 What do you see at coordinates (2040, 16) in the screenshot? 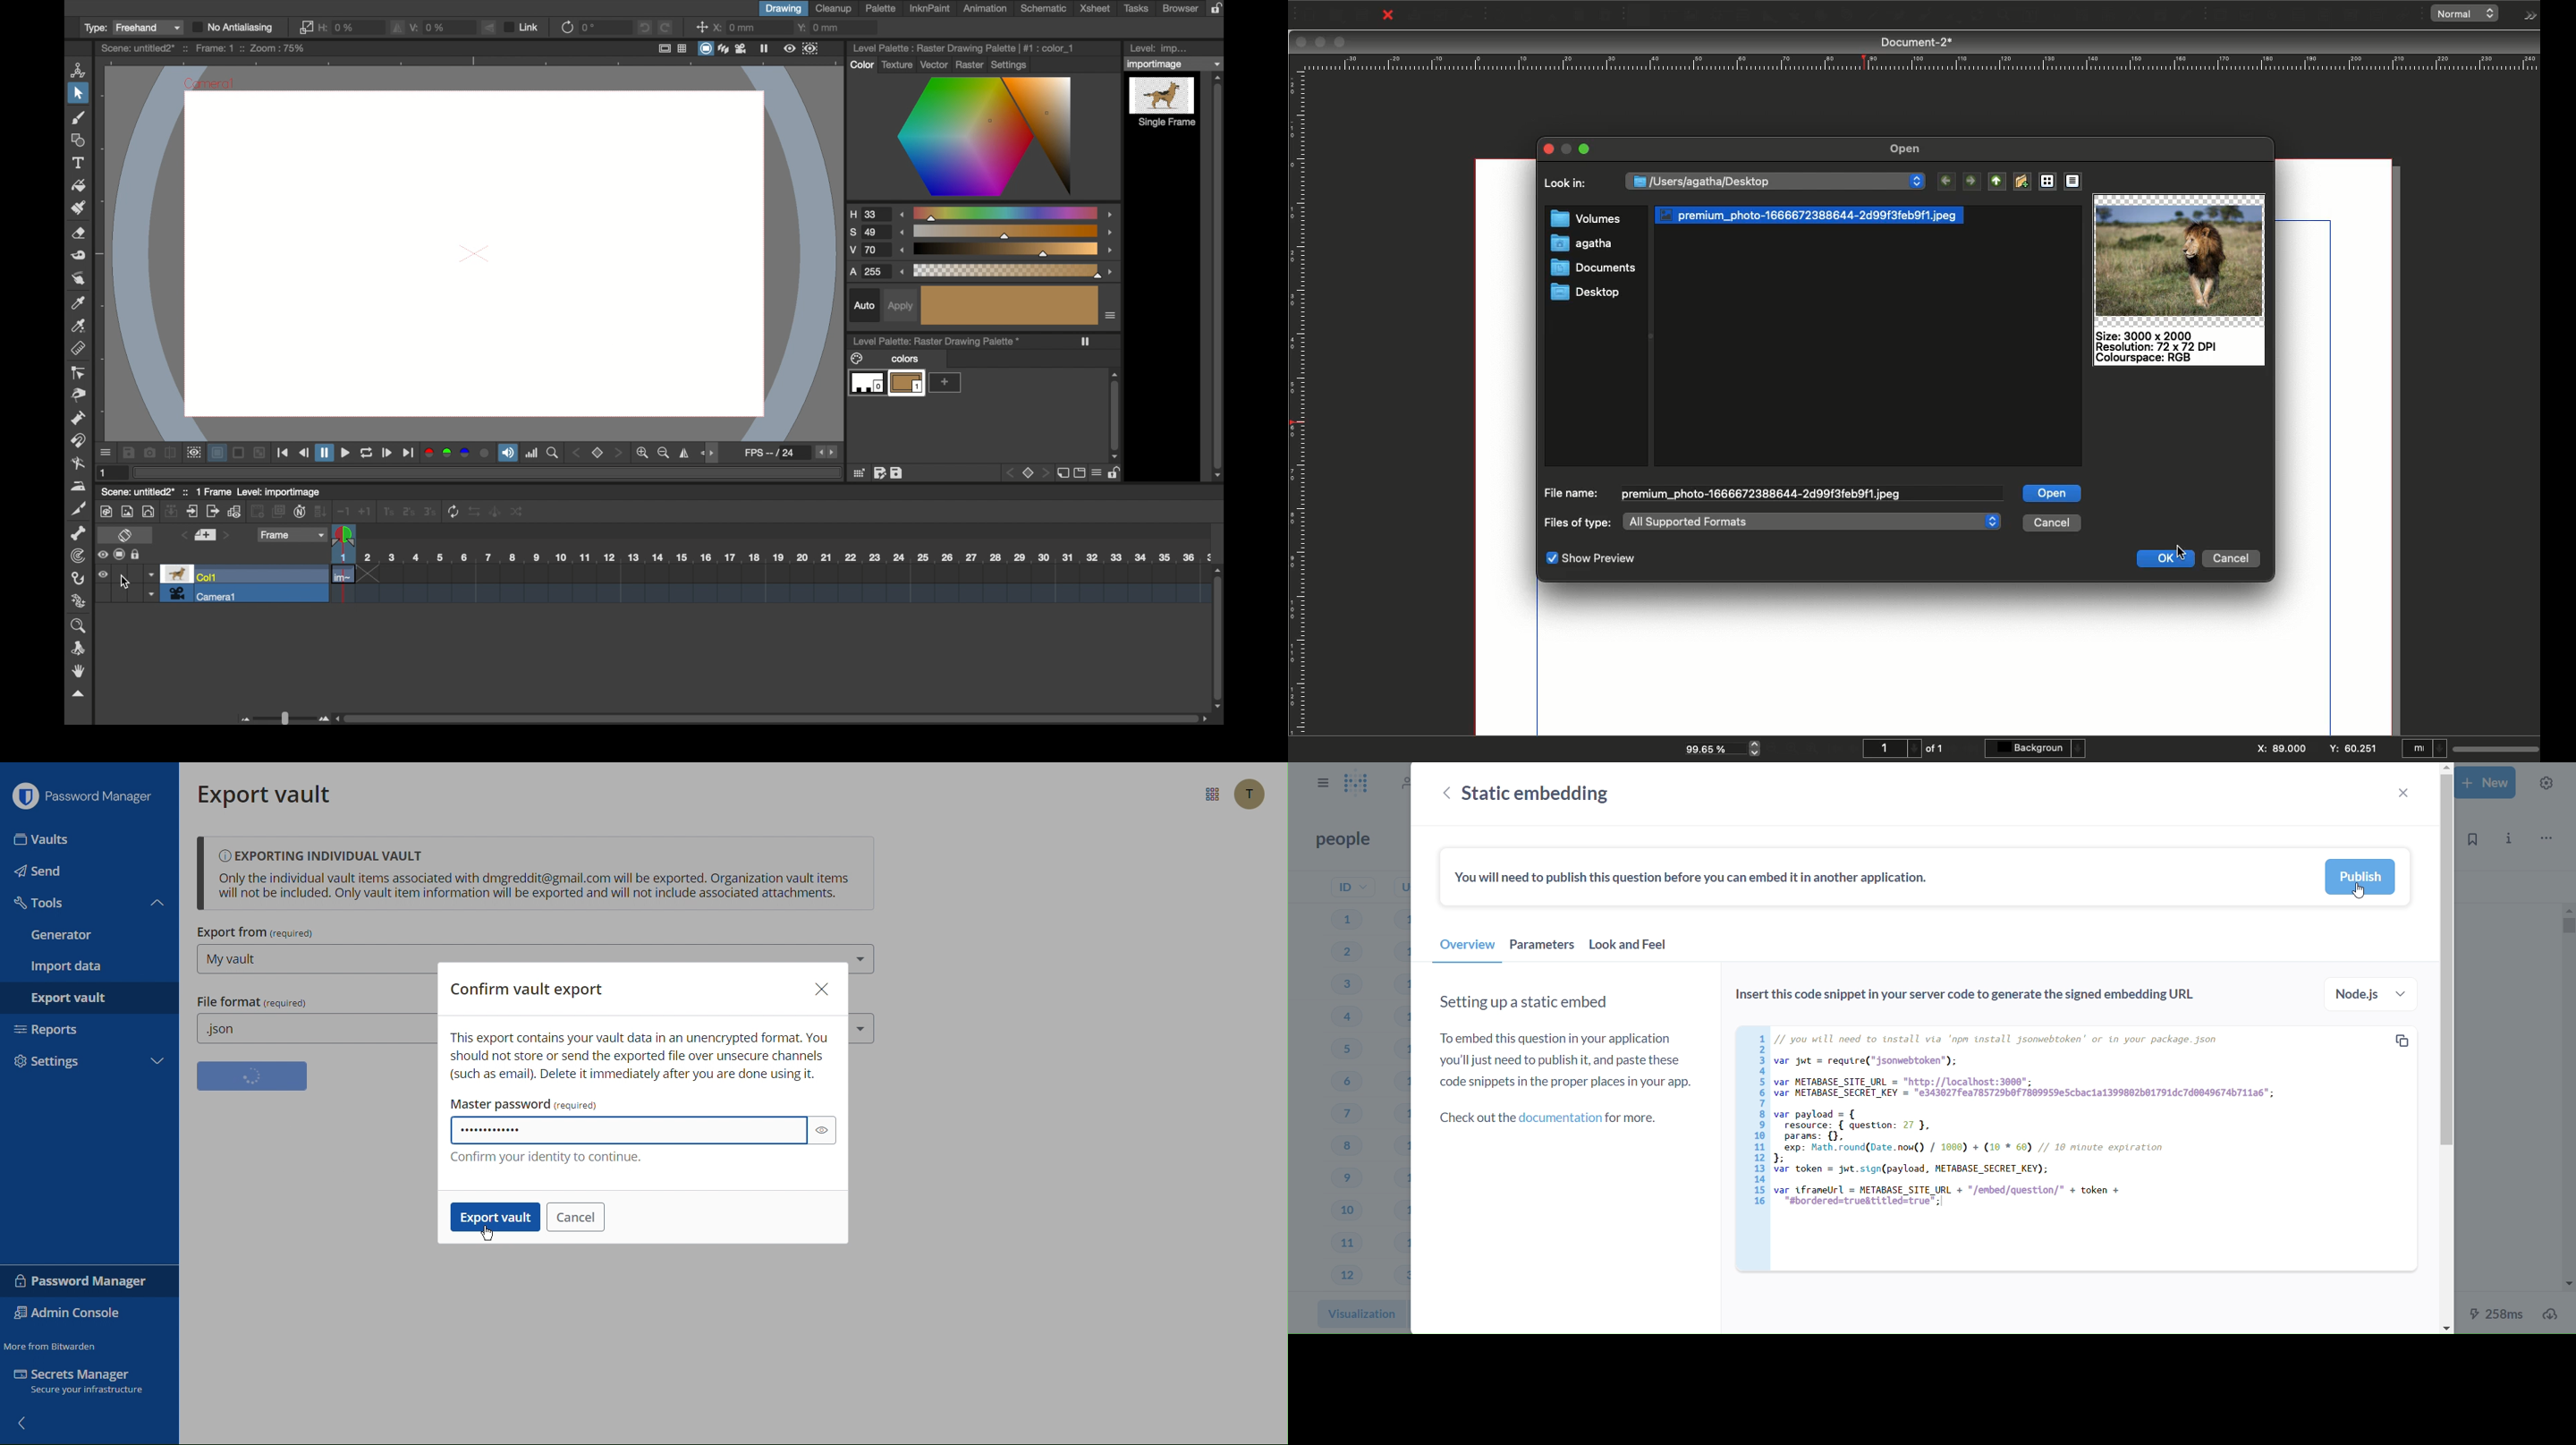
I see `Edit text with story editor` at bounding box center [2040, 16].